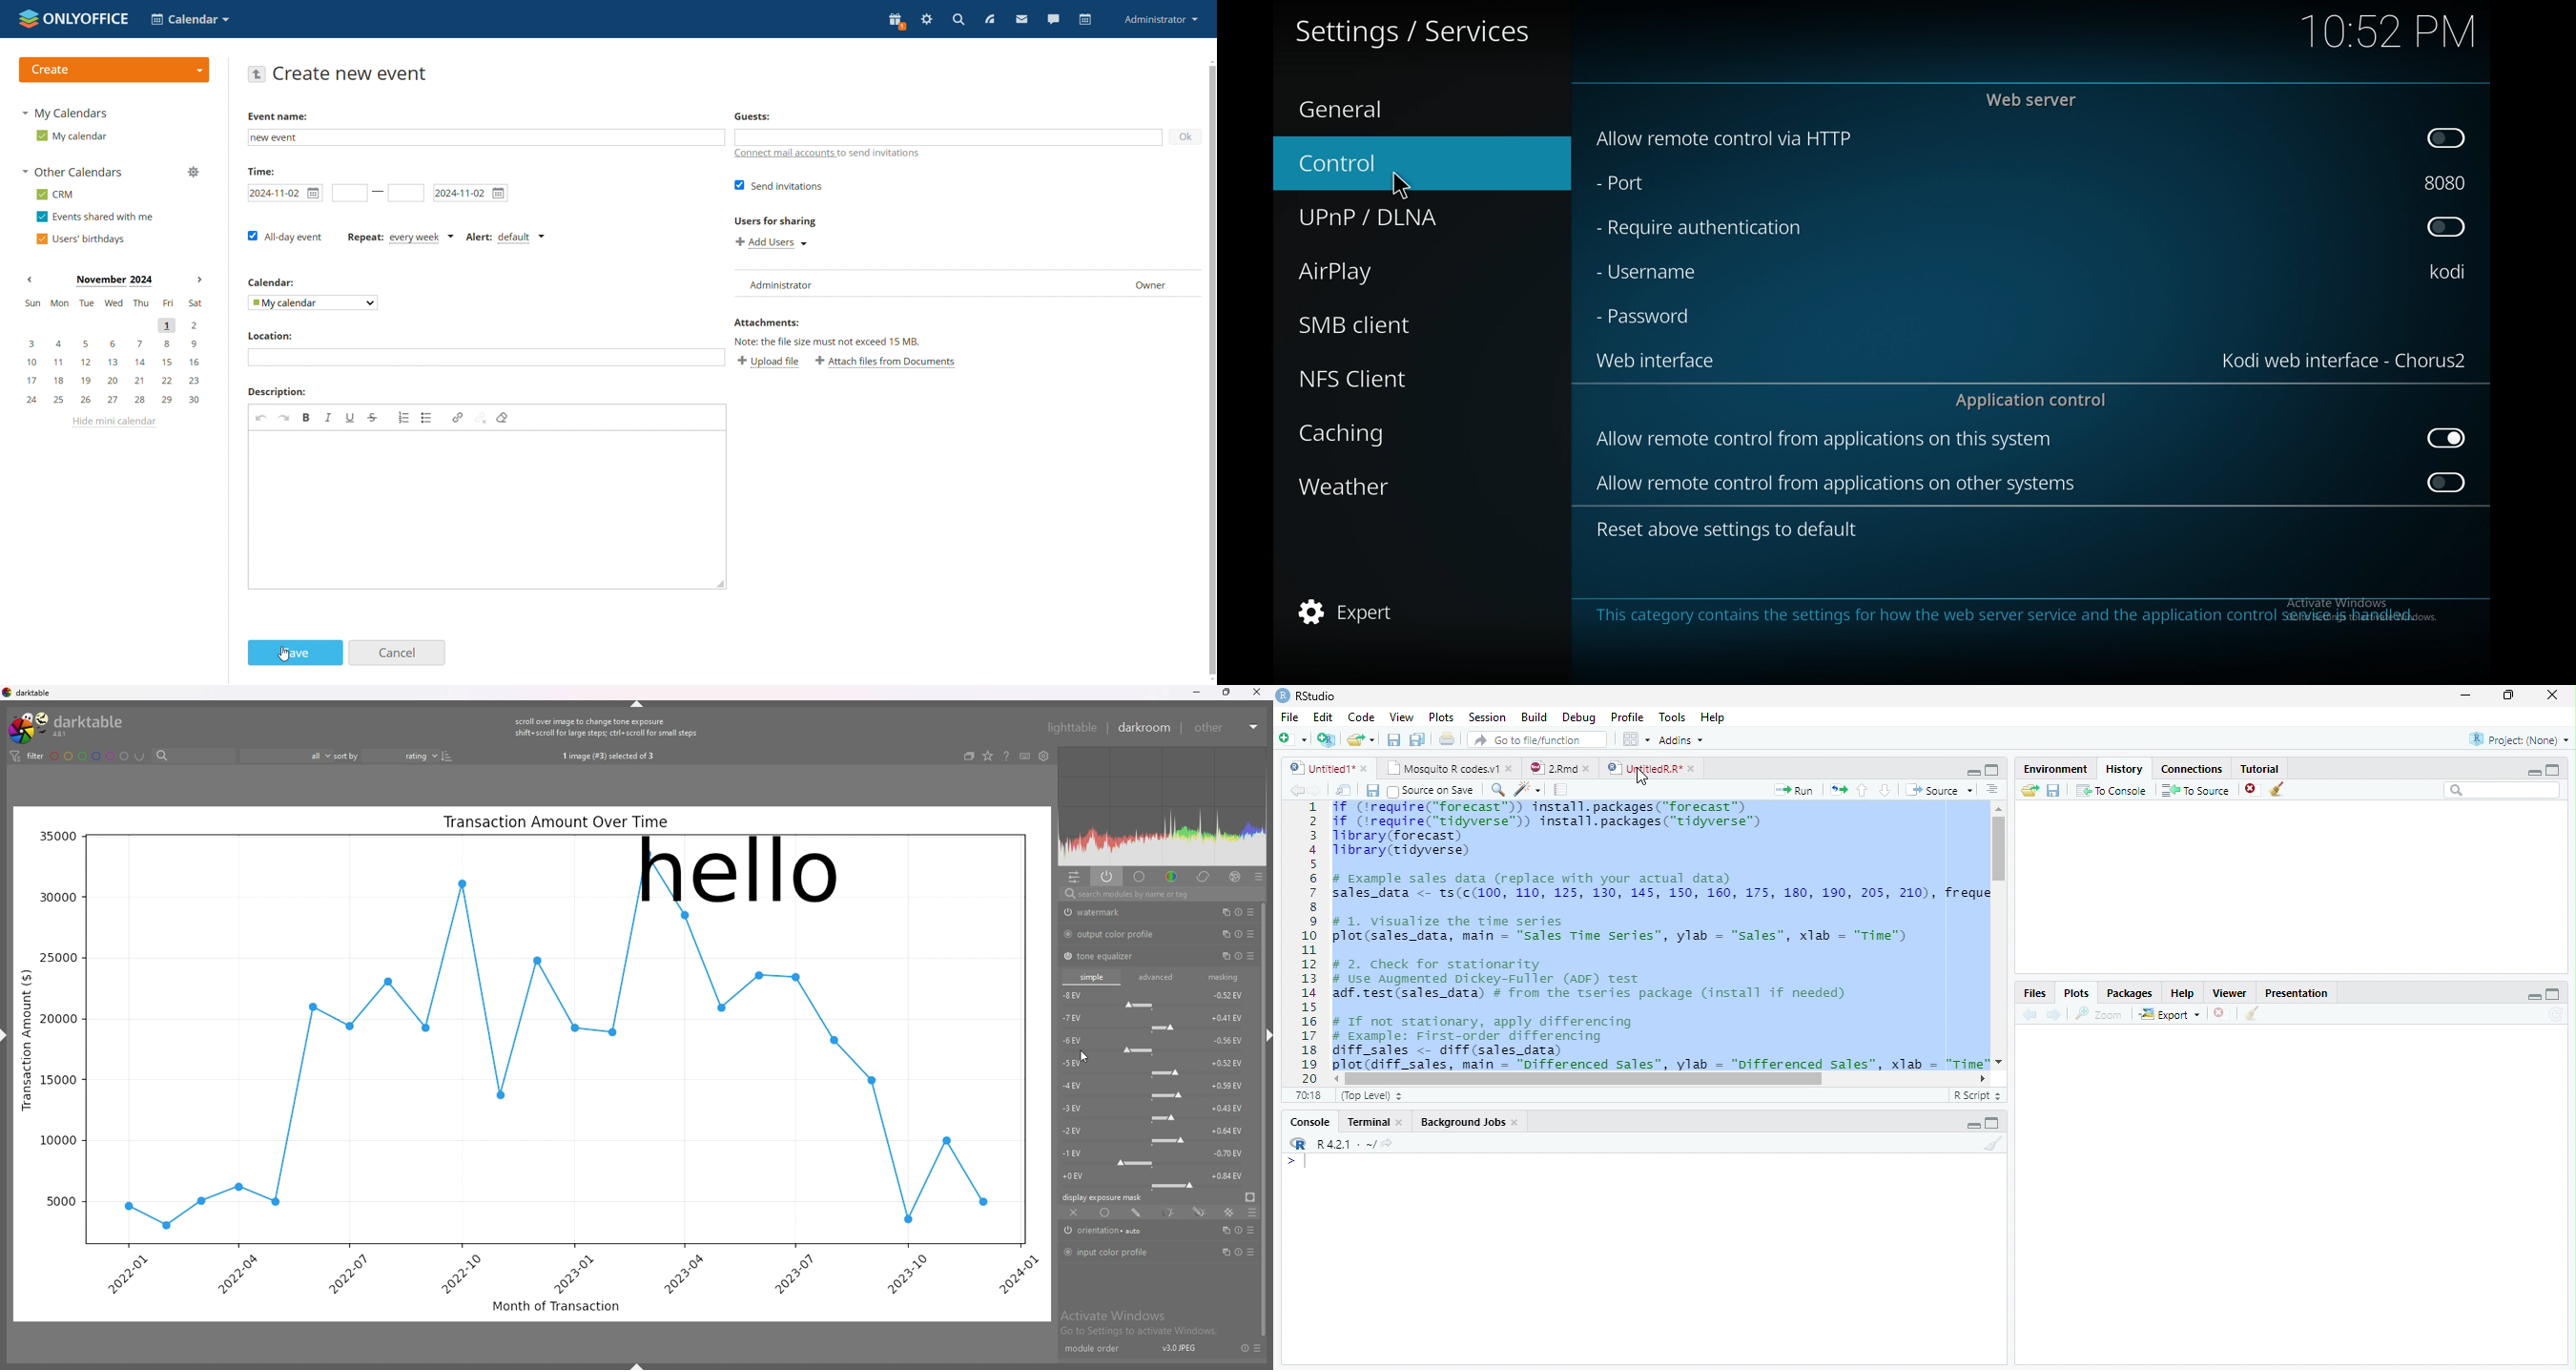  Describe the element at coordinates (2557, 769) in the screenshot. I see `Maximize` at that location.